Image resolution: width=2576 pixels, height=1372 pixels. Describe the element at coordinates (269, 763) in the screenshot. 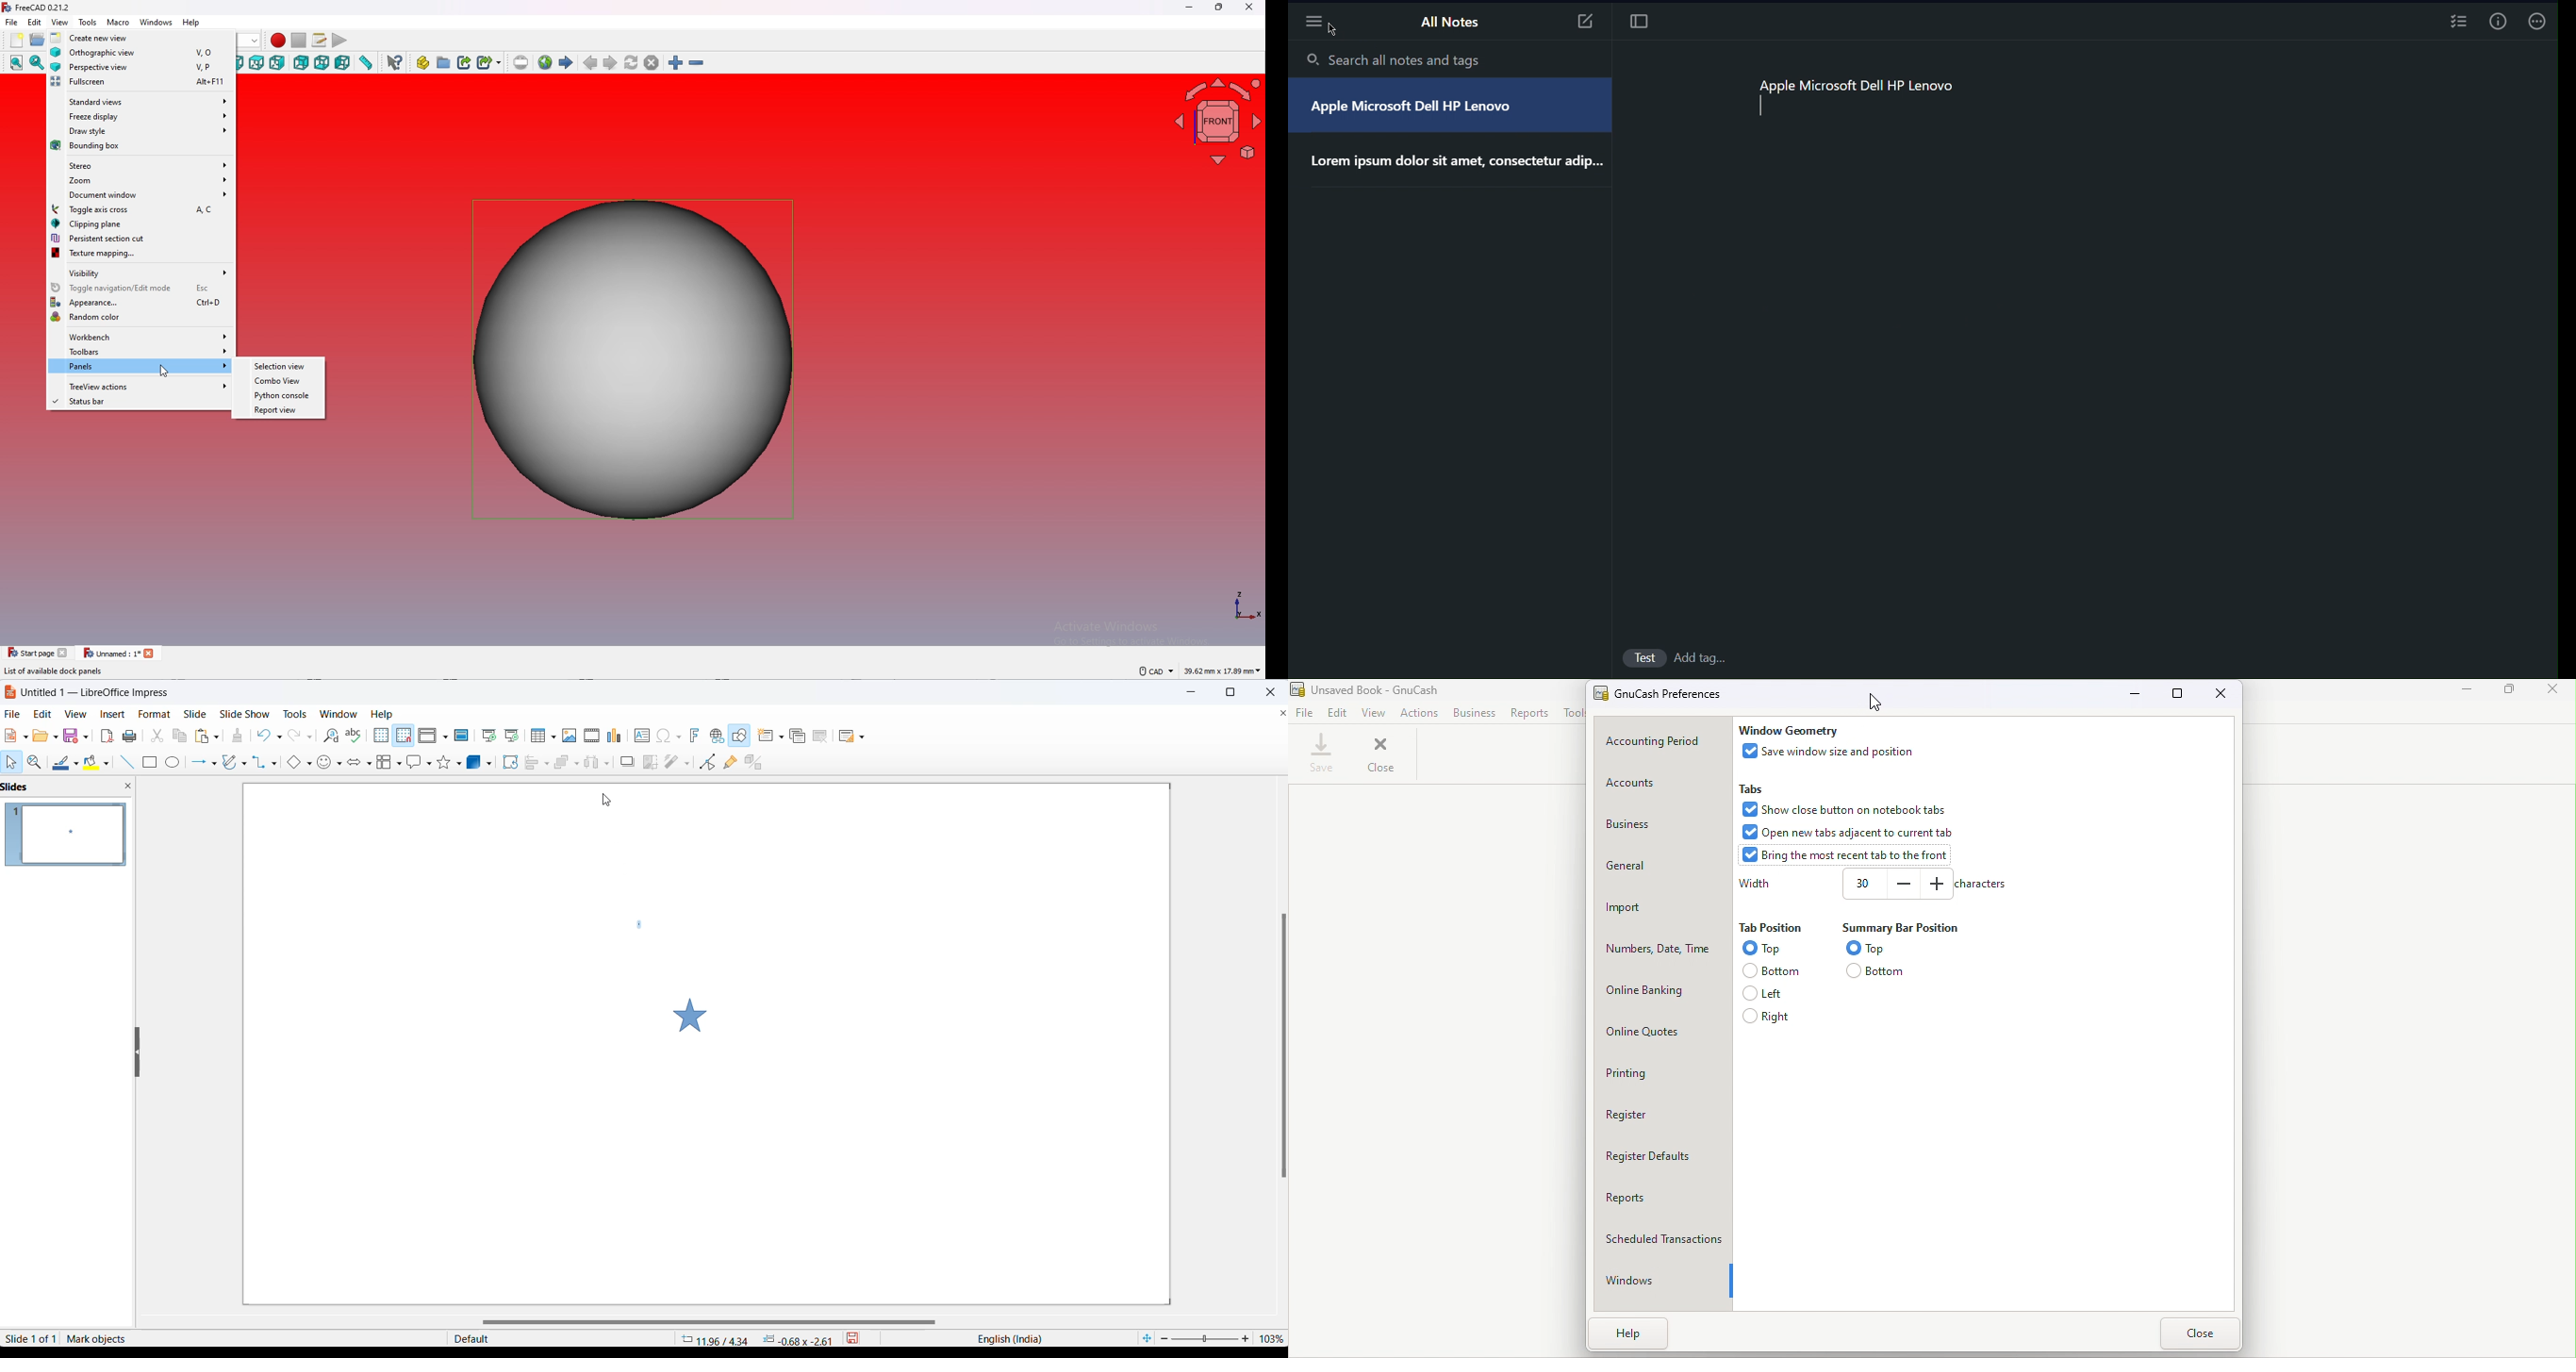

I see `connectors` at that location.